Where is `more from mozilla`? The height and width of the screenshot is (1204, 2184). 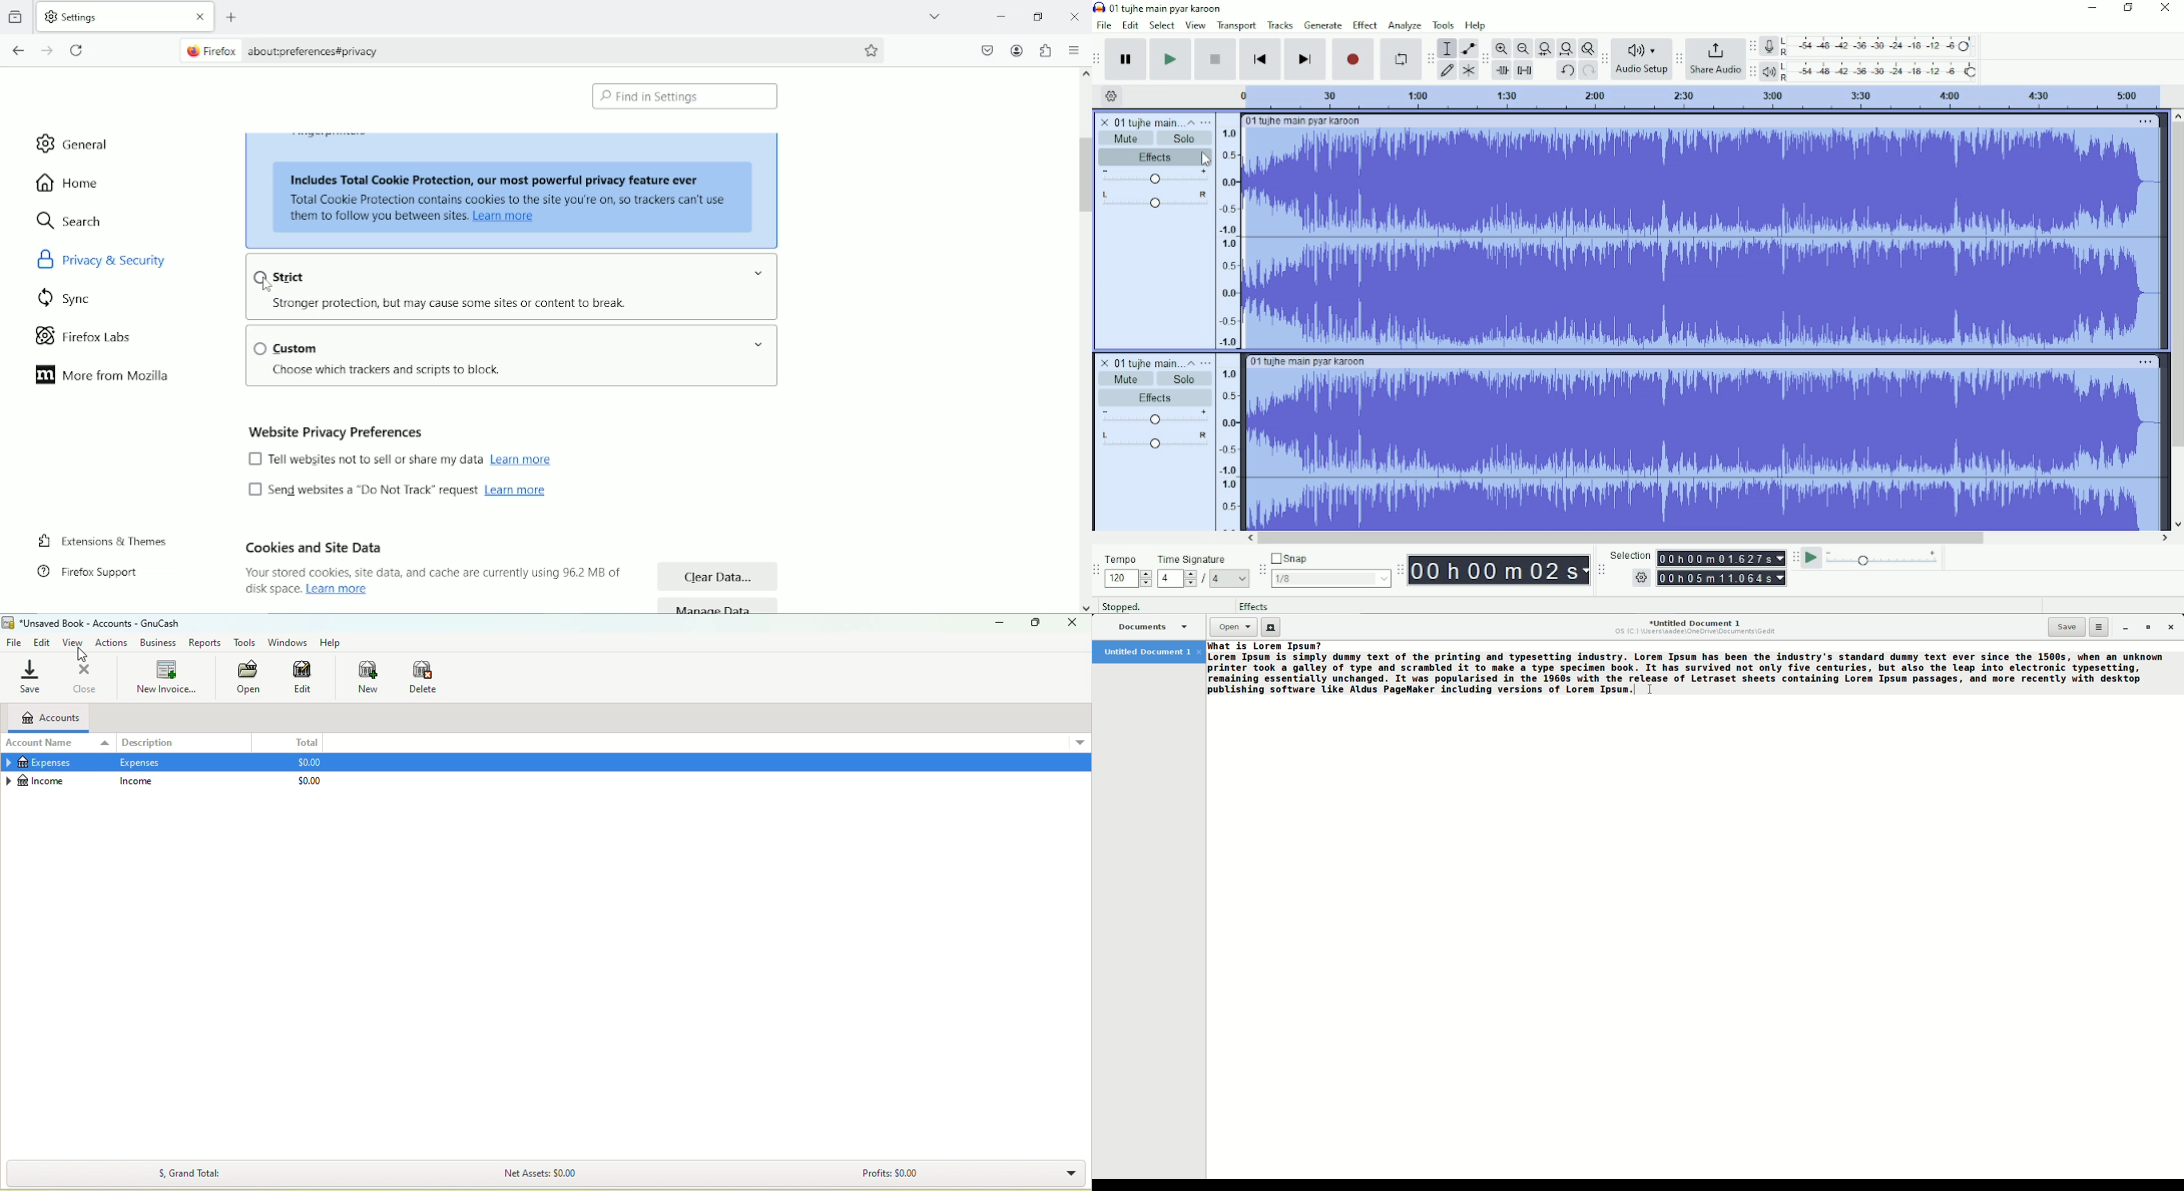 more from mozilla is located at coordinates (103, 375).